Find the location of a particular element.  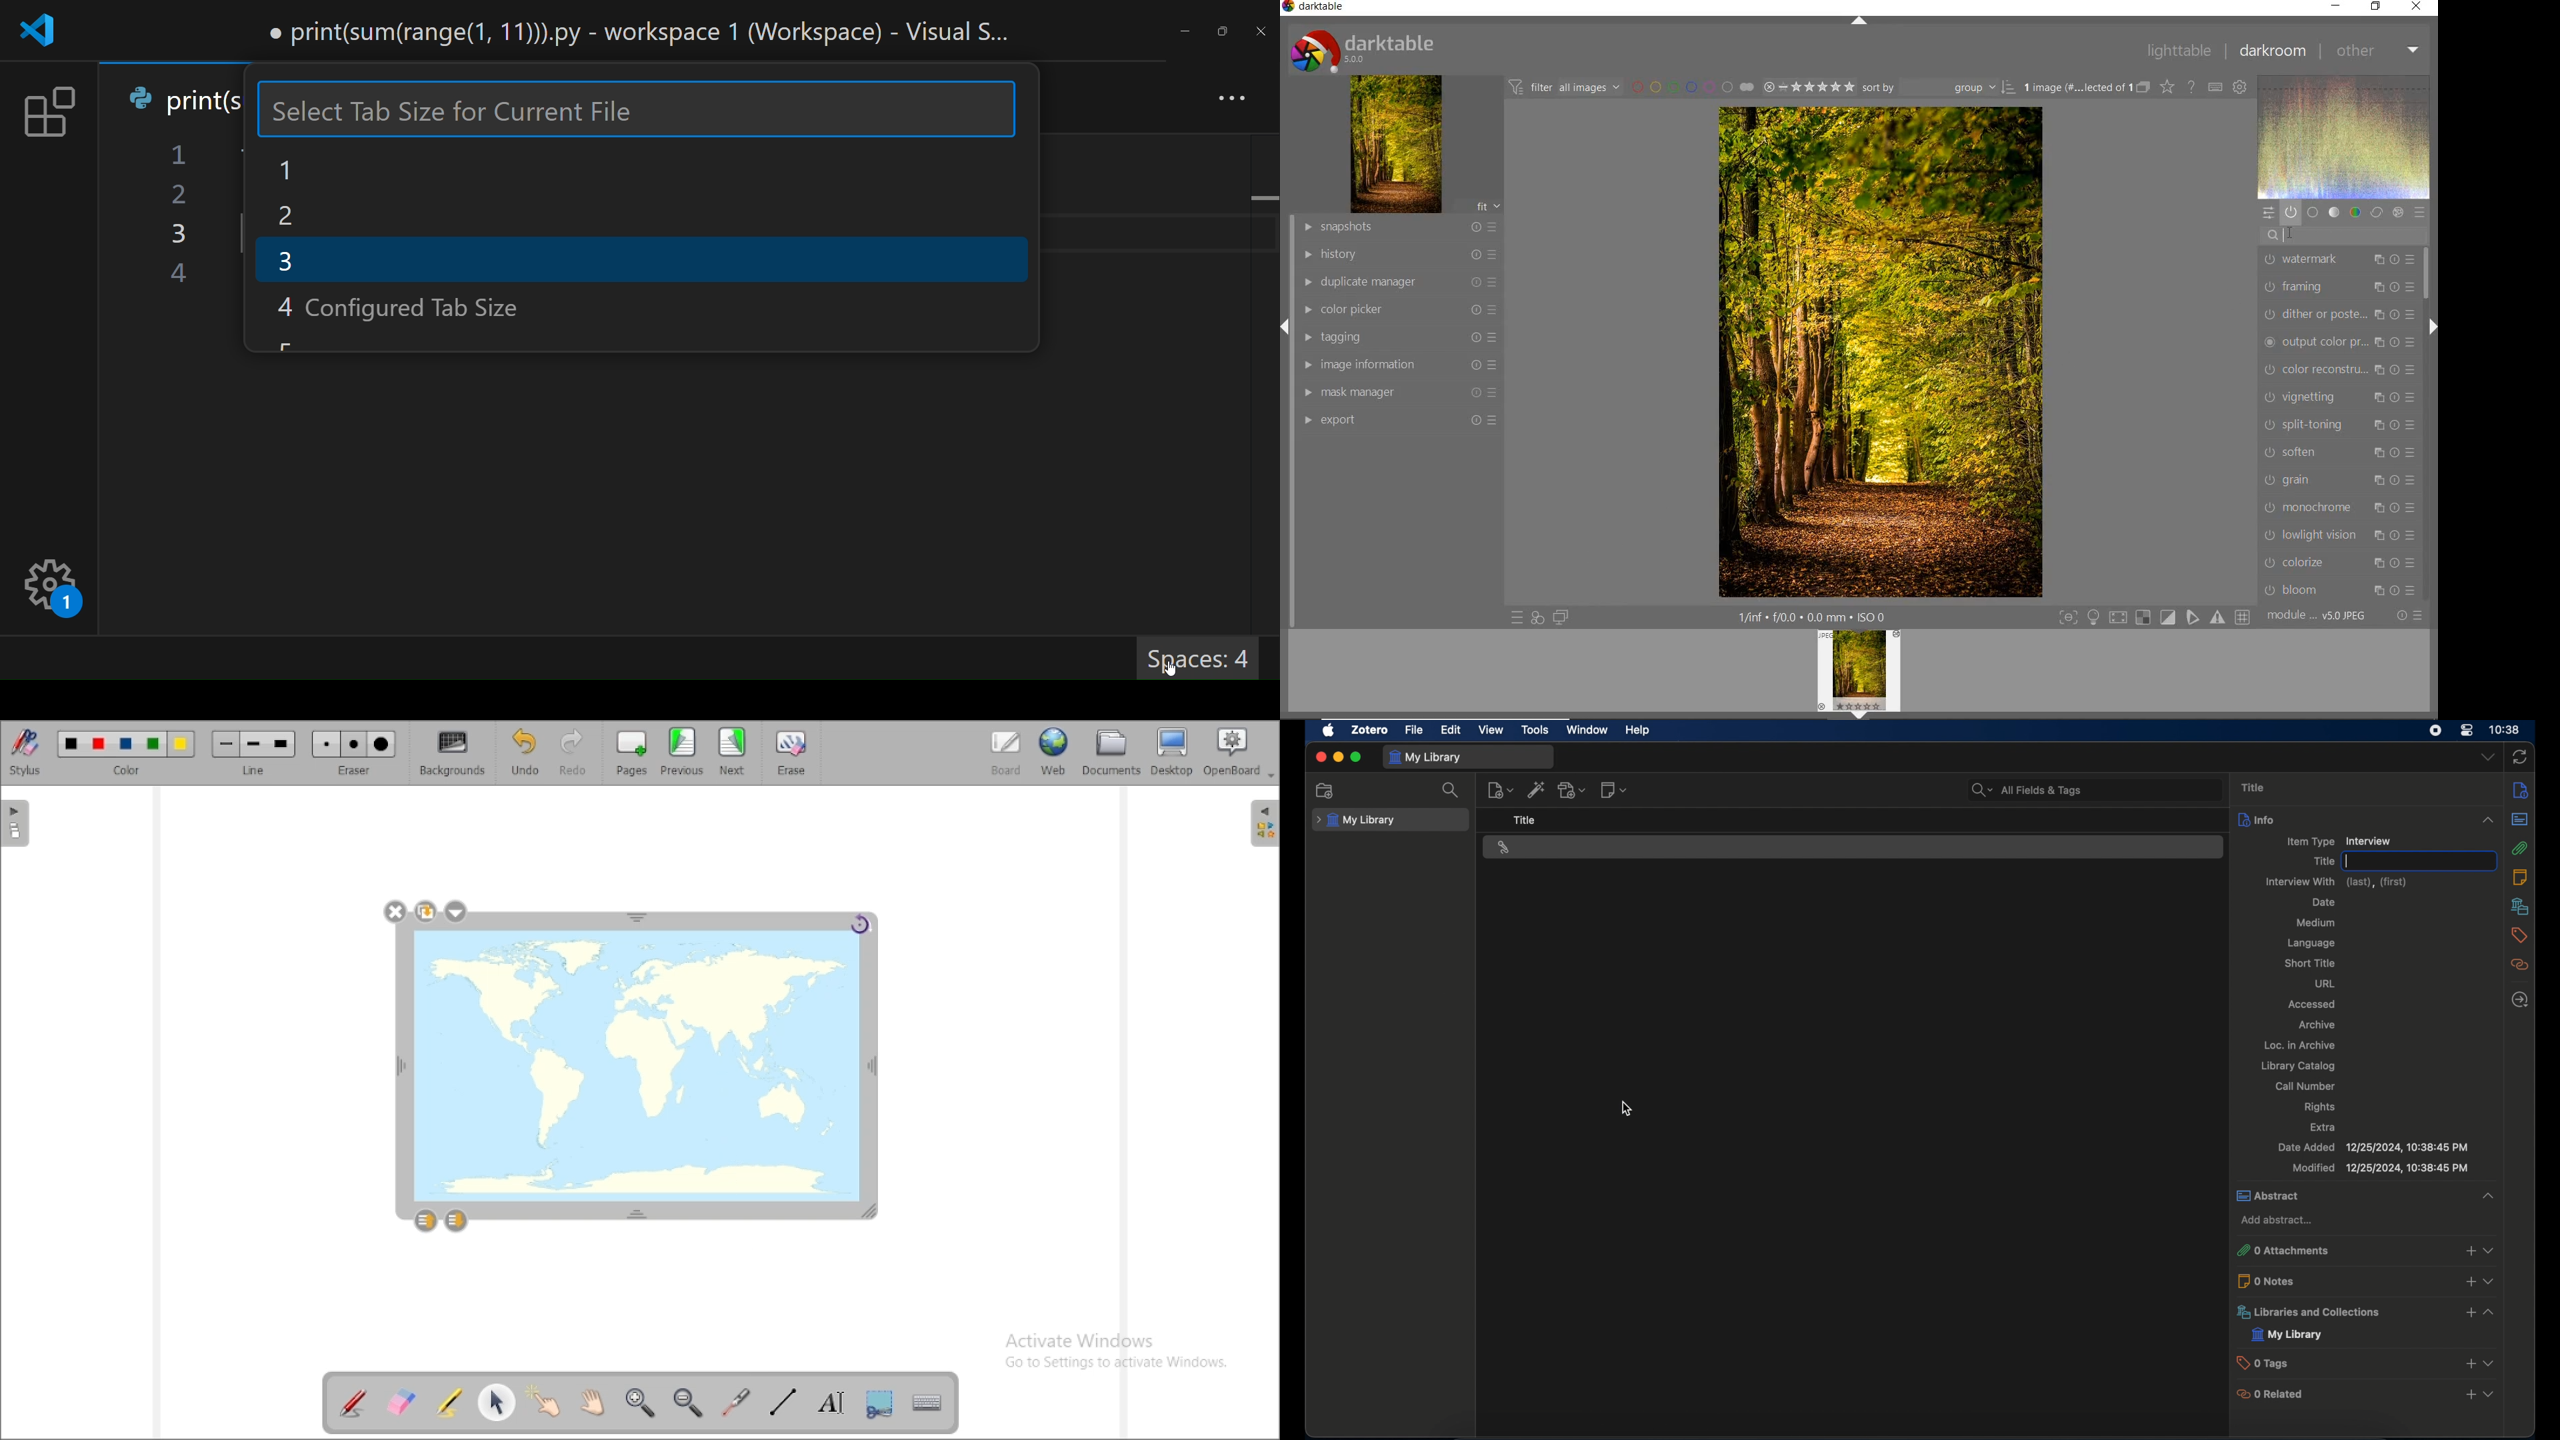

scroll bar is located at coordinates (1262, 350).